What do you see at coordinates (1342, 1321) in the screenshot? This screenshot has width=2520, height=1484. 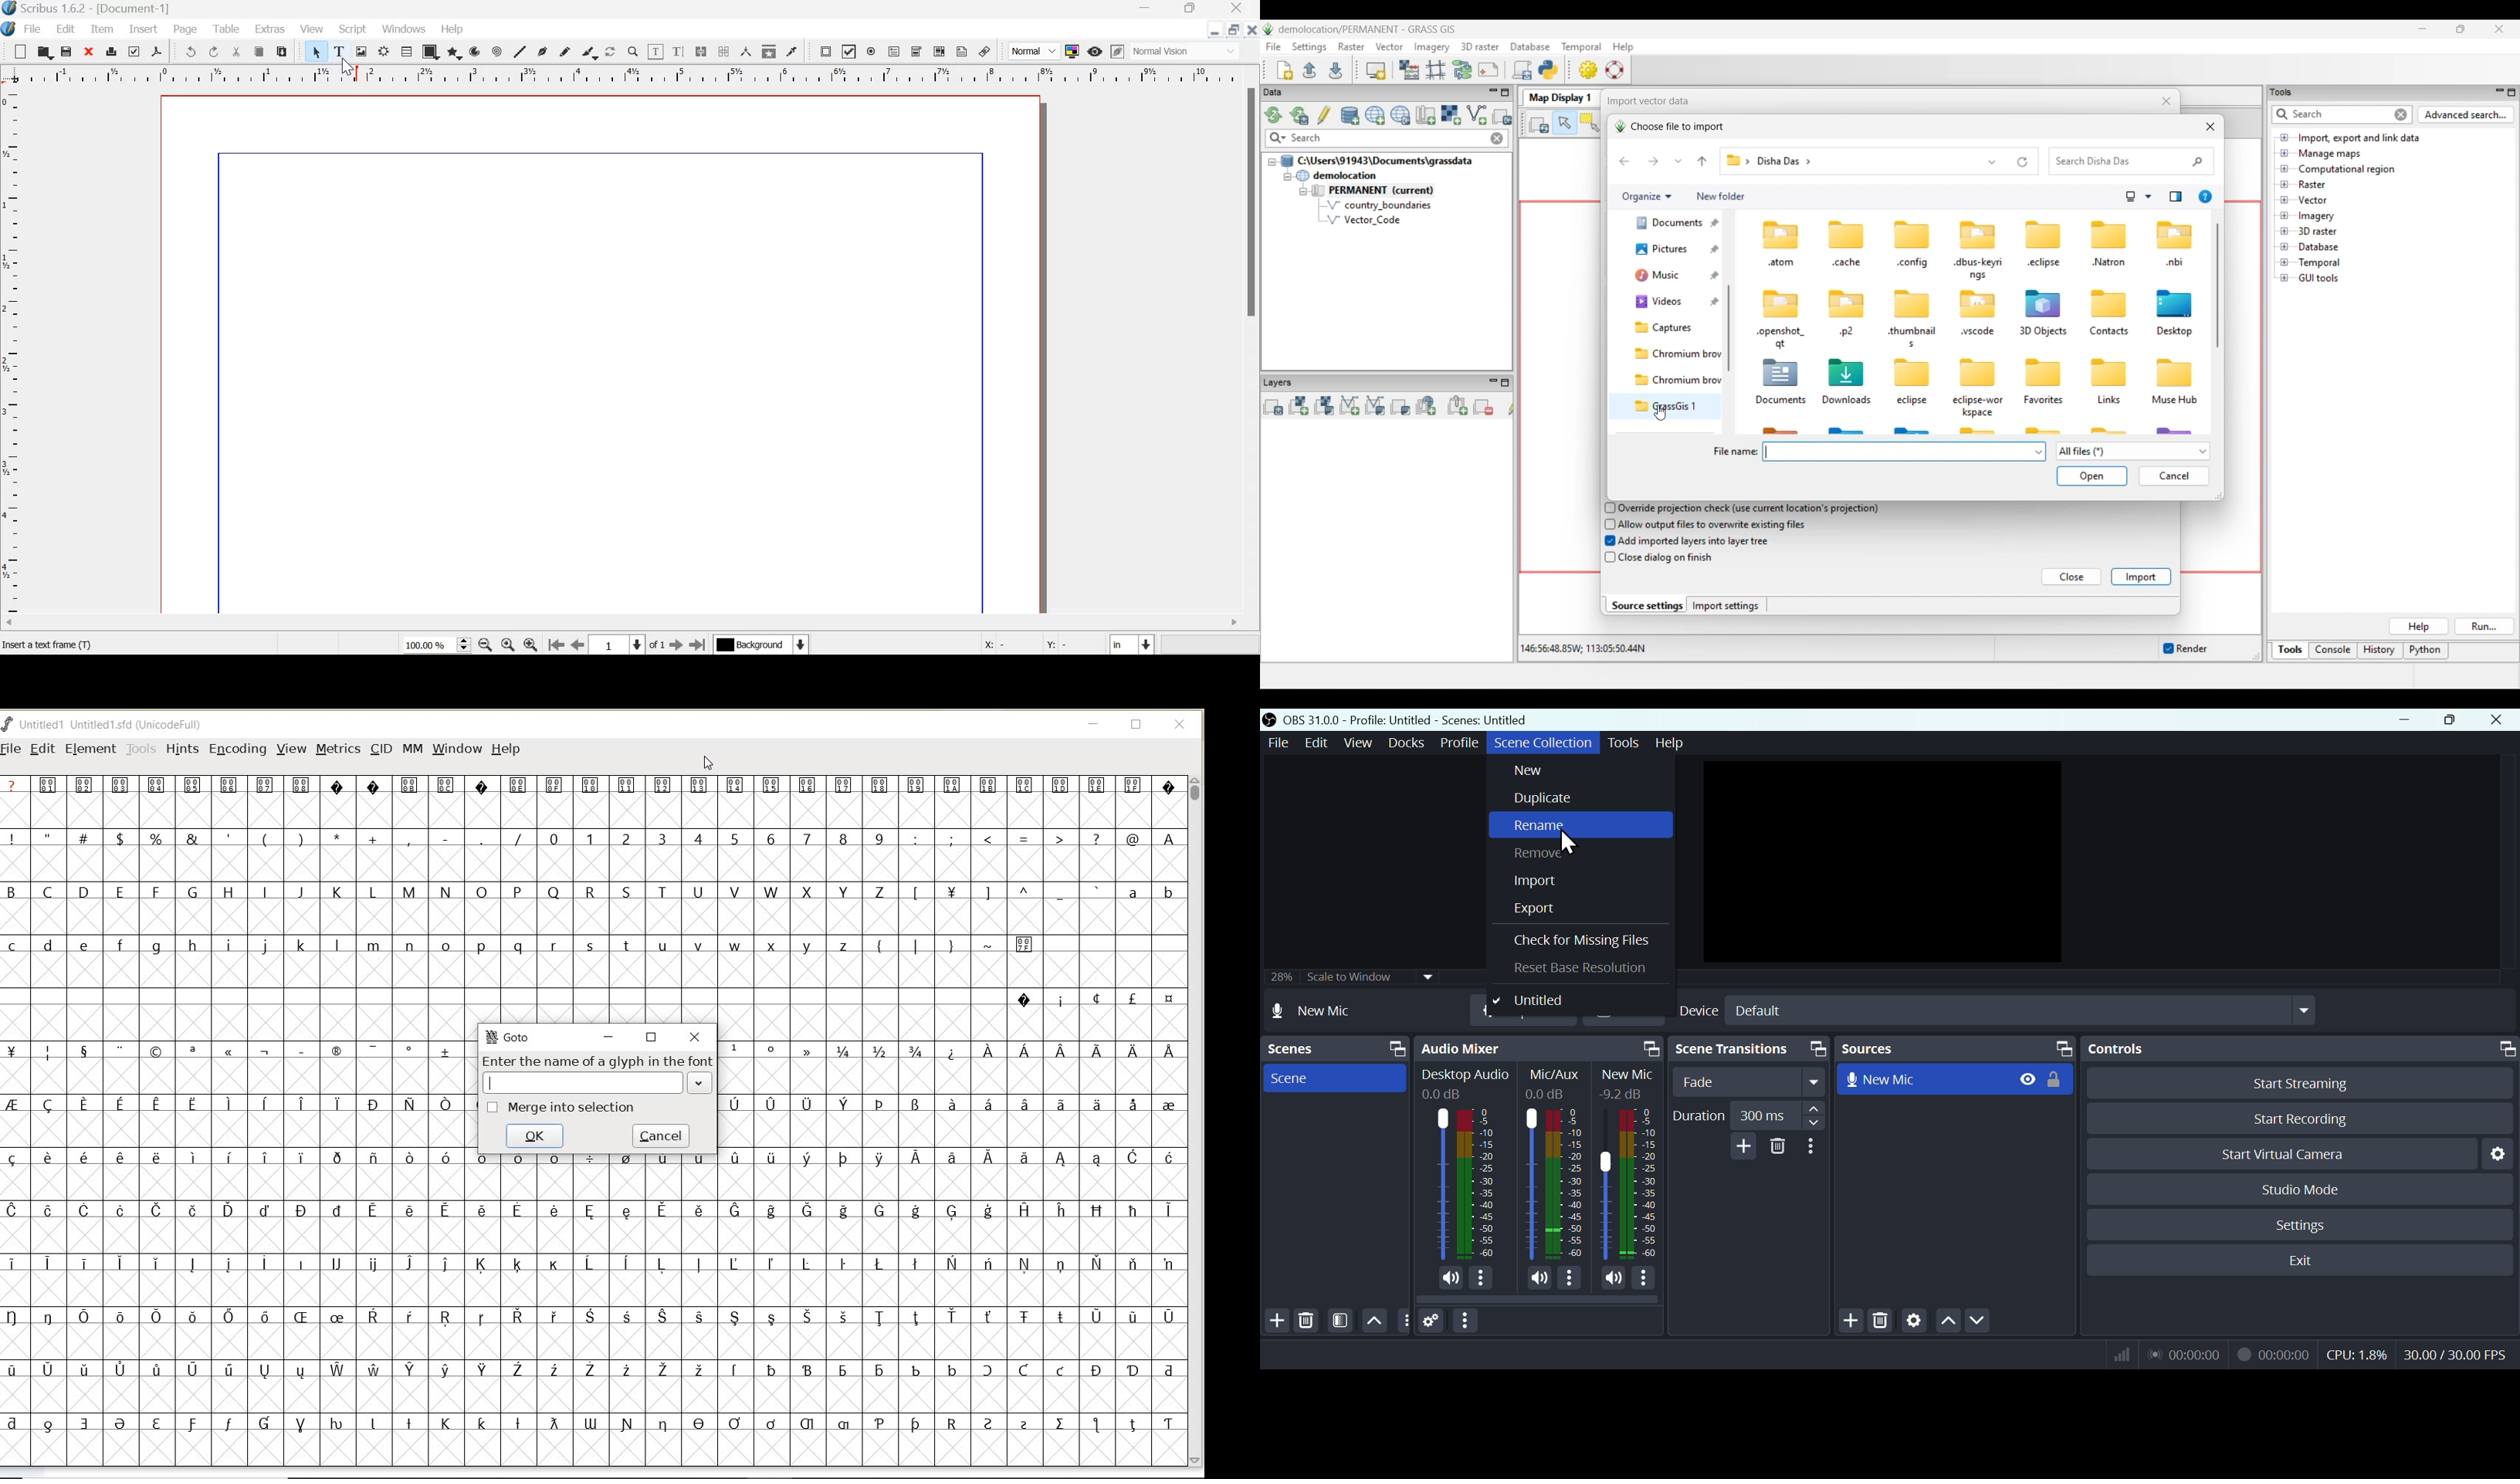 I see `Filter` at bounding box center [1342, 1321].